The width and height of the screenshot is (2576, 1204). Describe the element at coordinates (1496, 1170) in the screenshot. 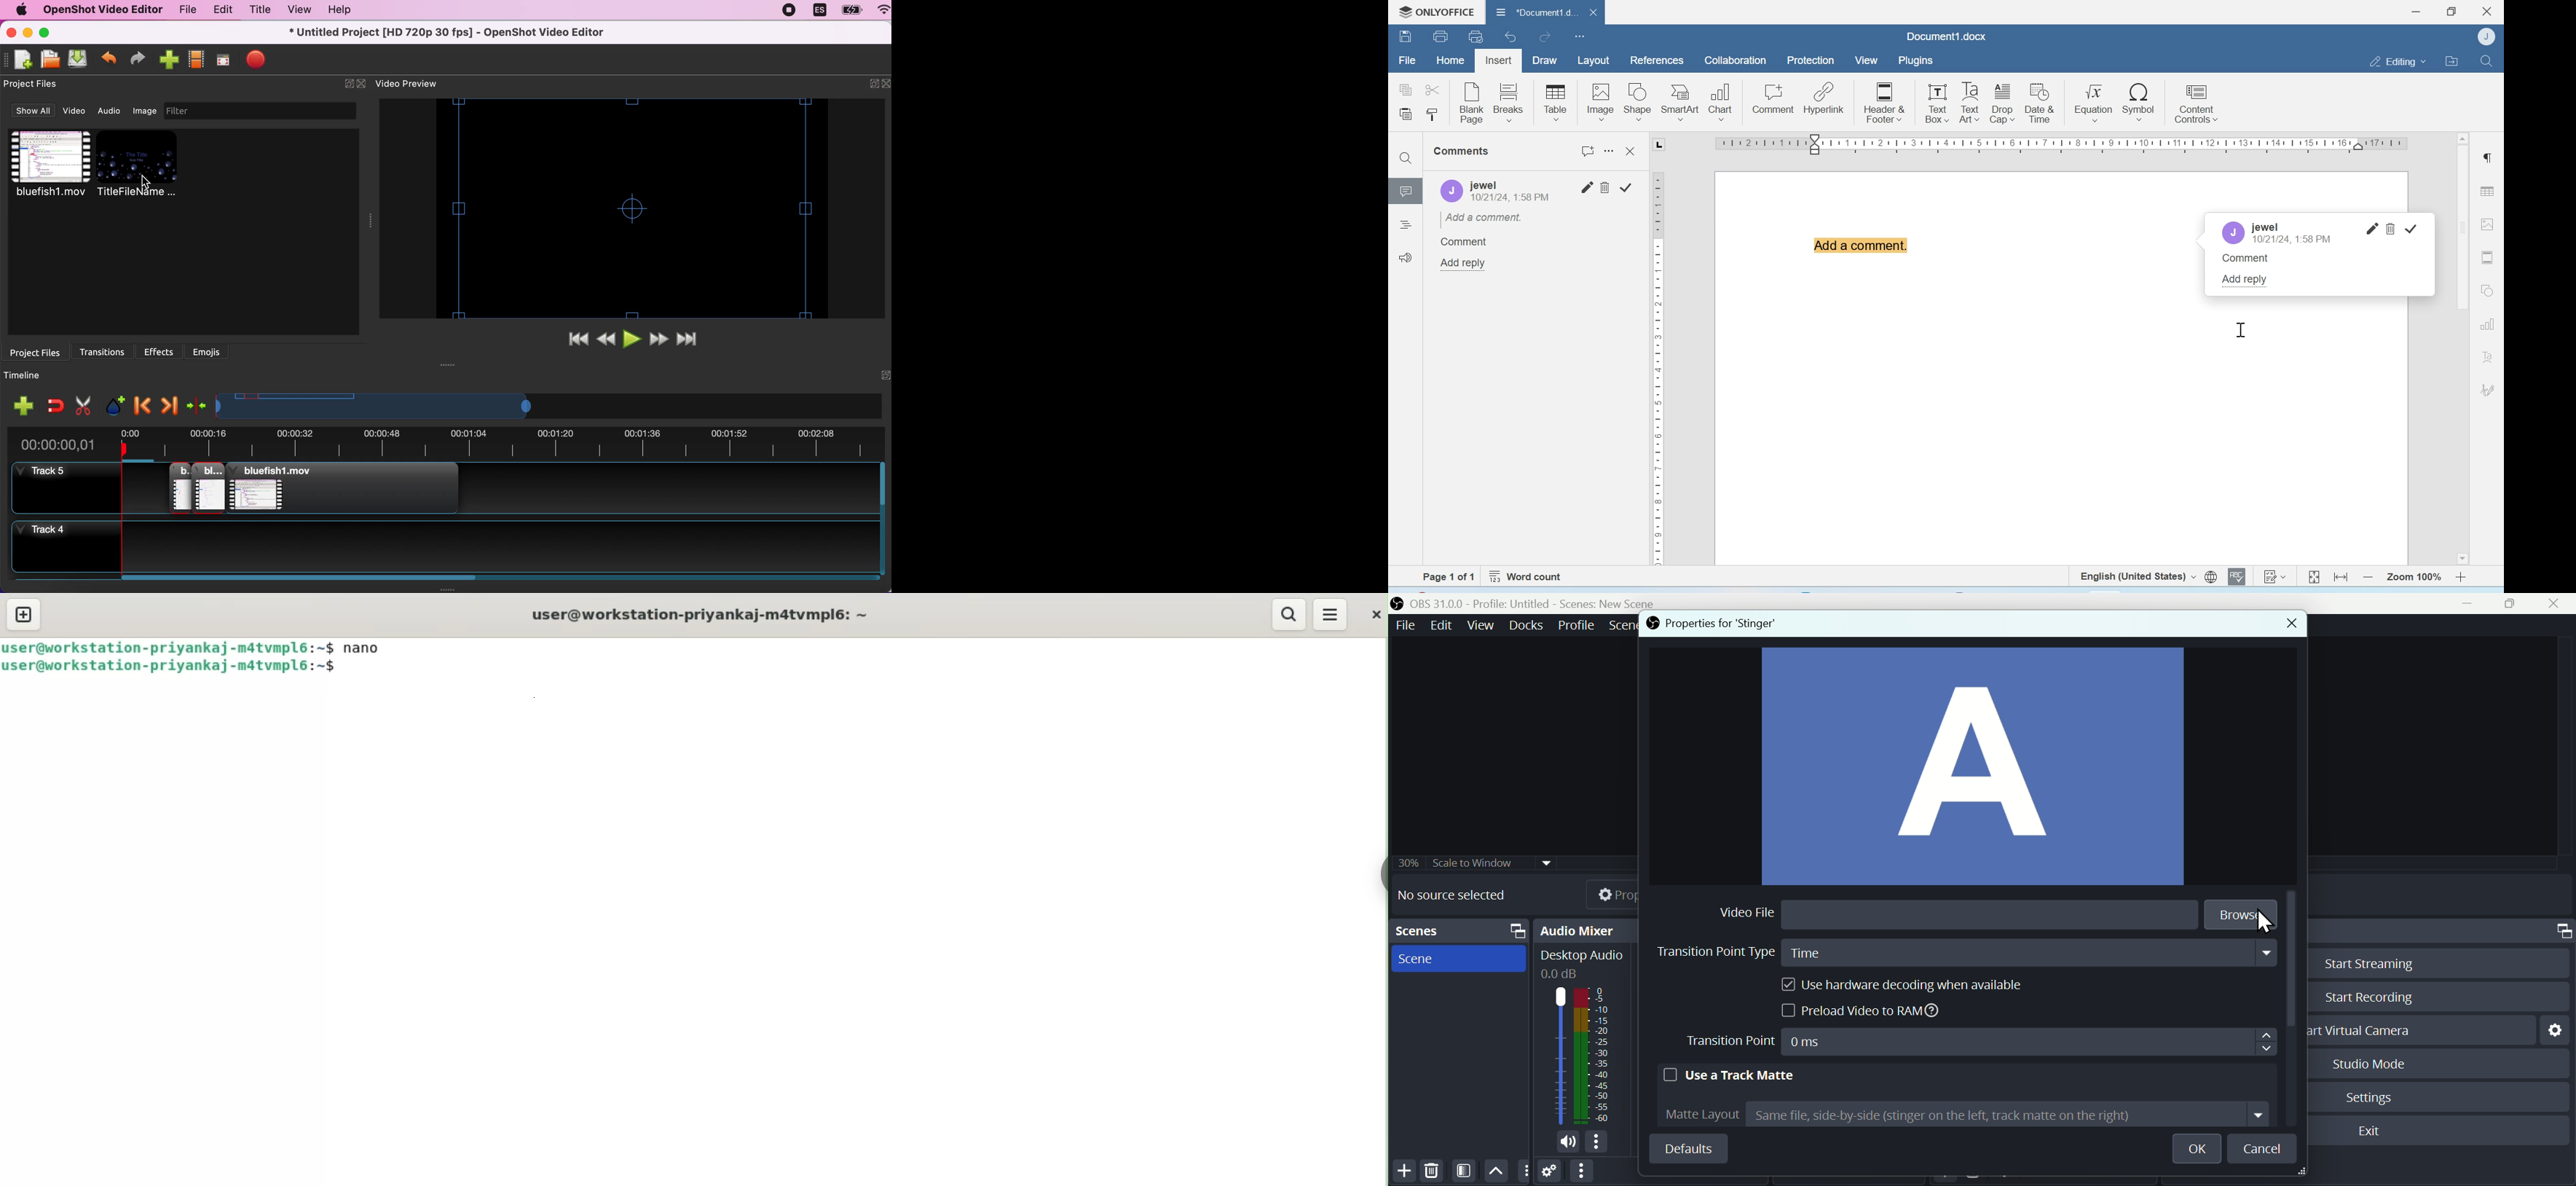

I see `Up` at that location.